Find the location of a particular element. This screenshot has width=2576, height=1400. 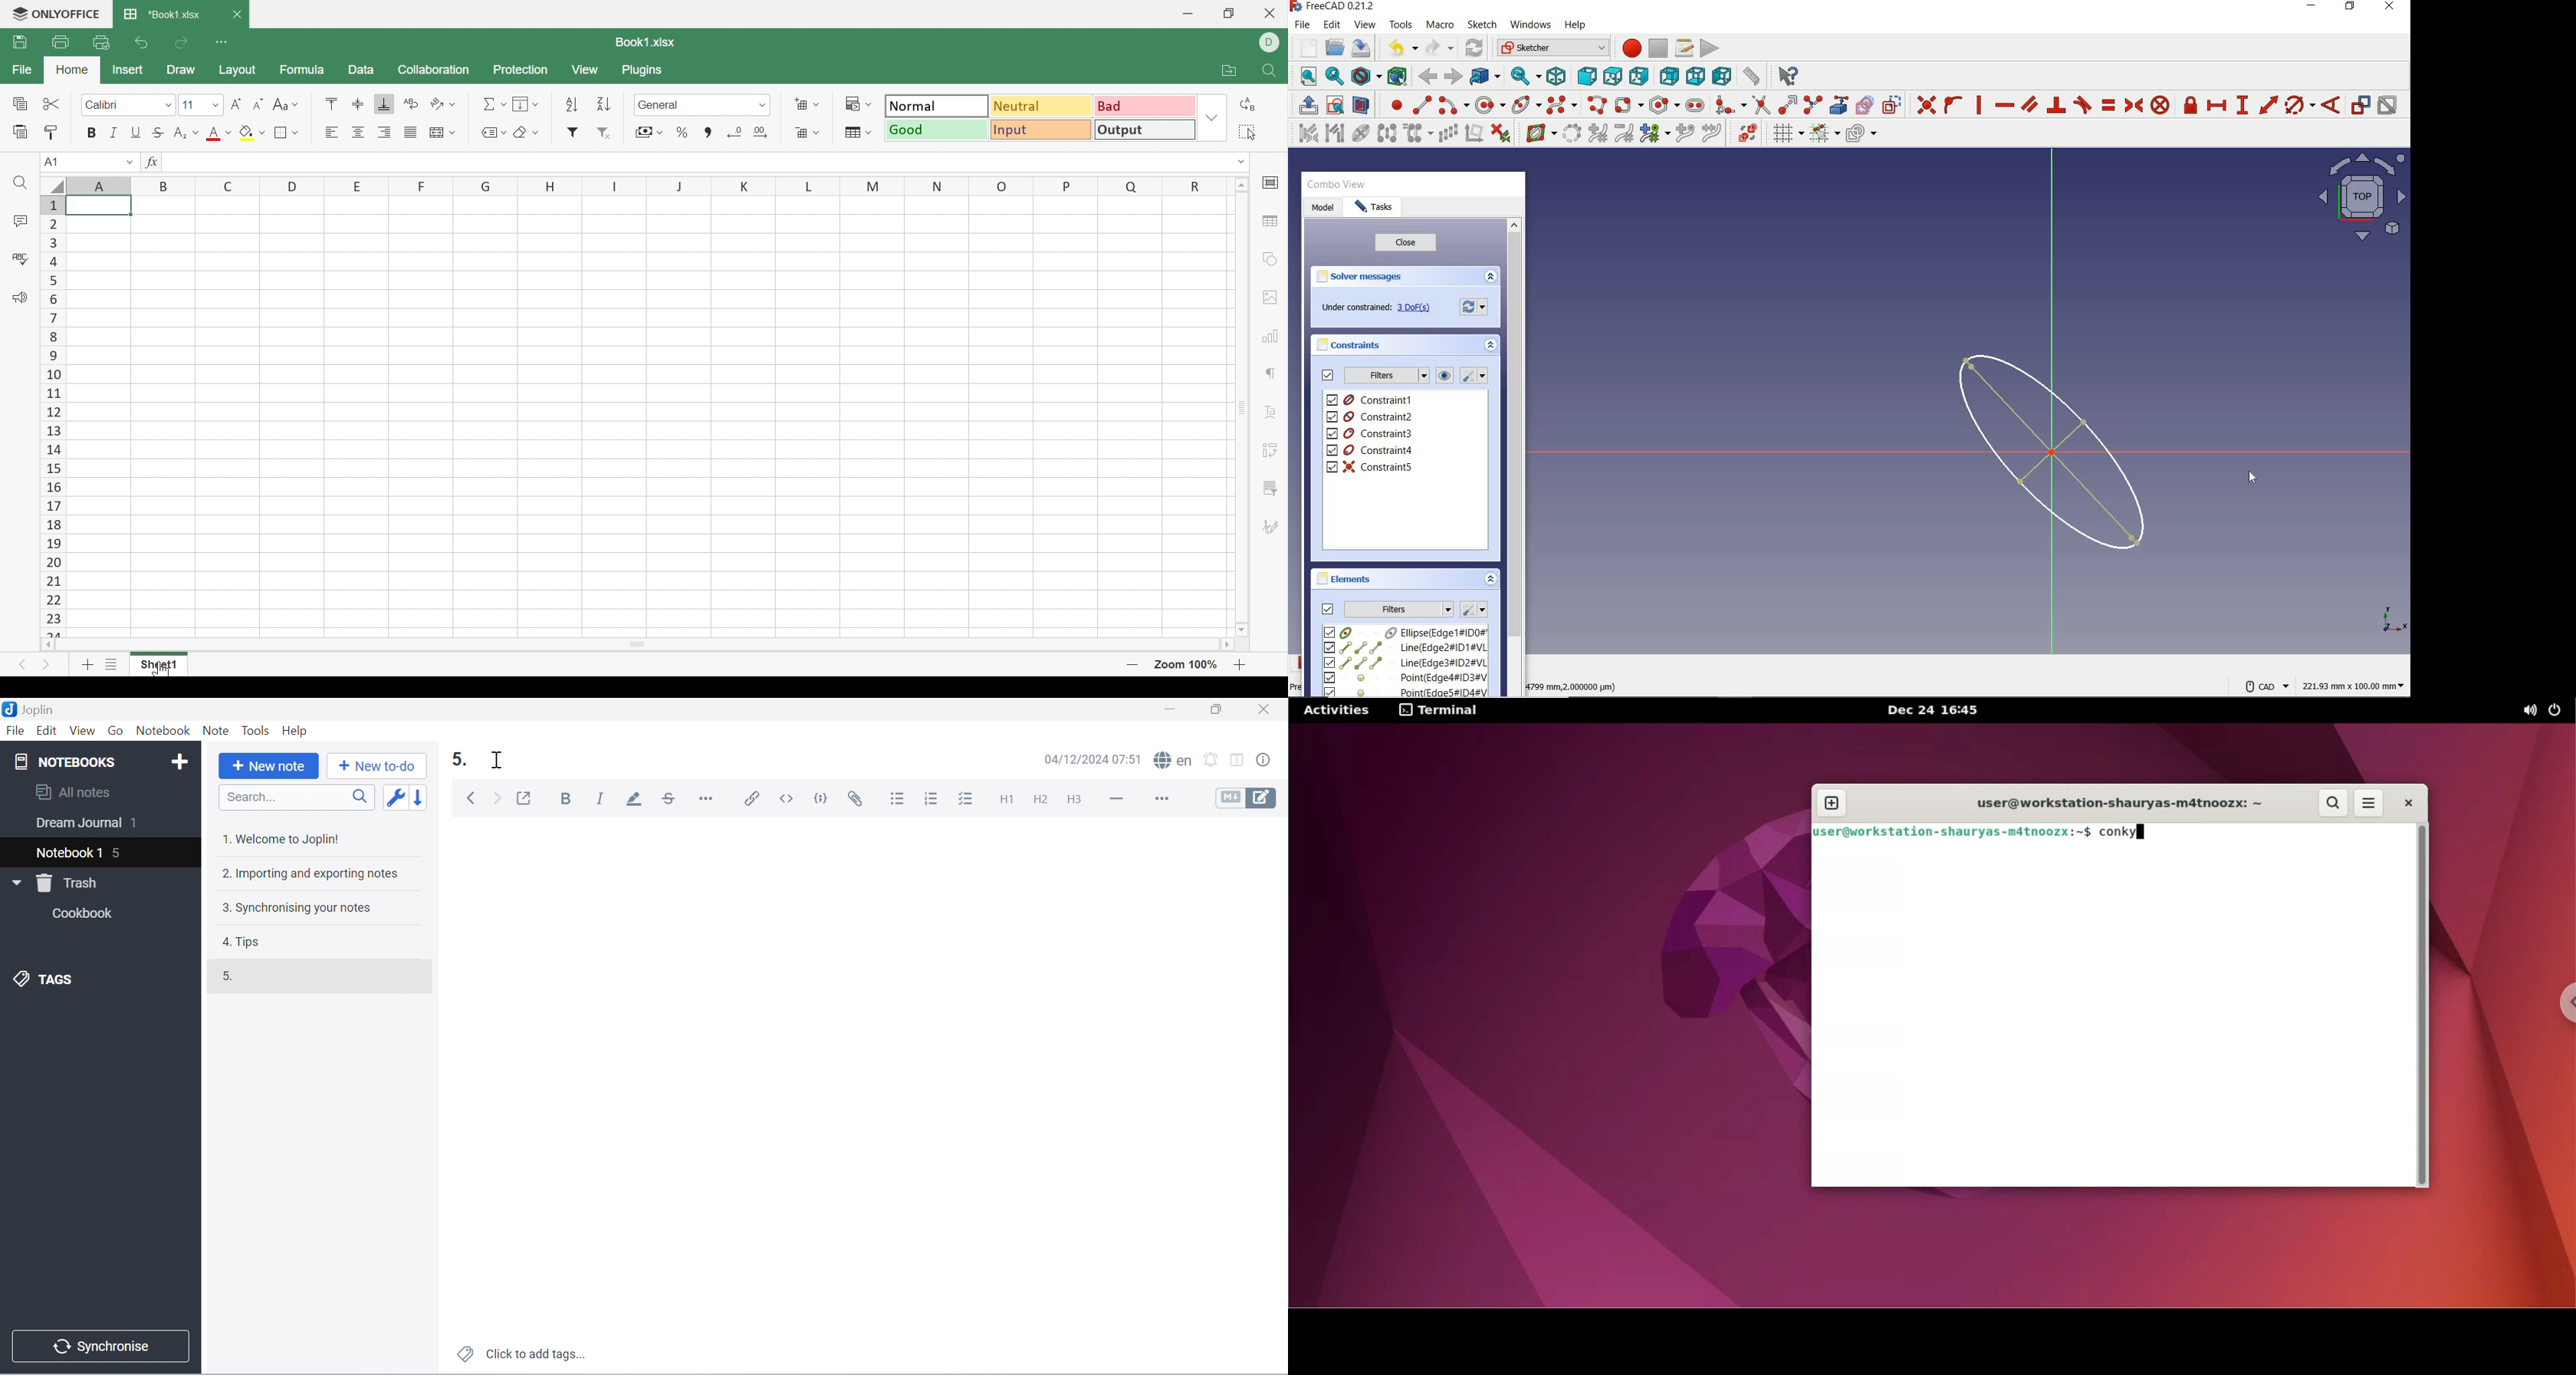

Horizontal Line is located at coordinates (1120, 799).